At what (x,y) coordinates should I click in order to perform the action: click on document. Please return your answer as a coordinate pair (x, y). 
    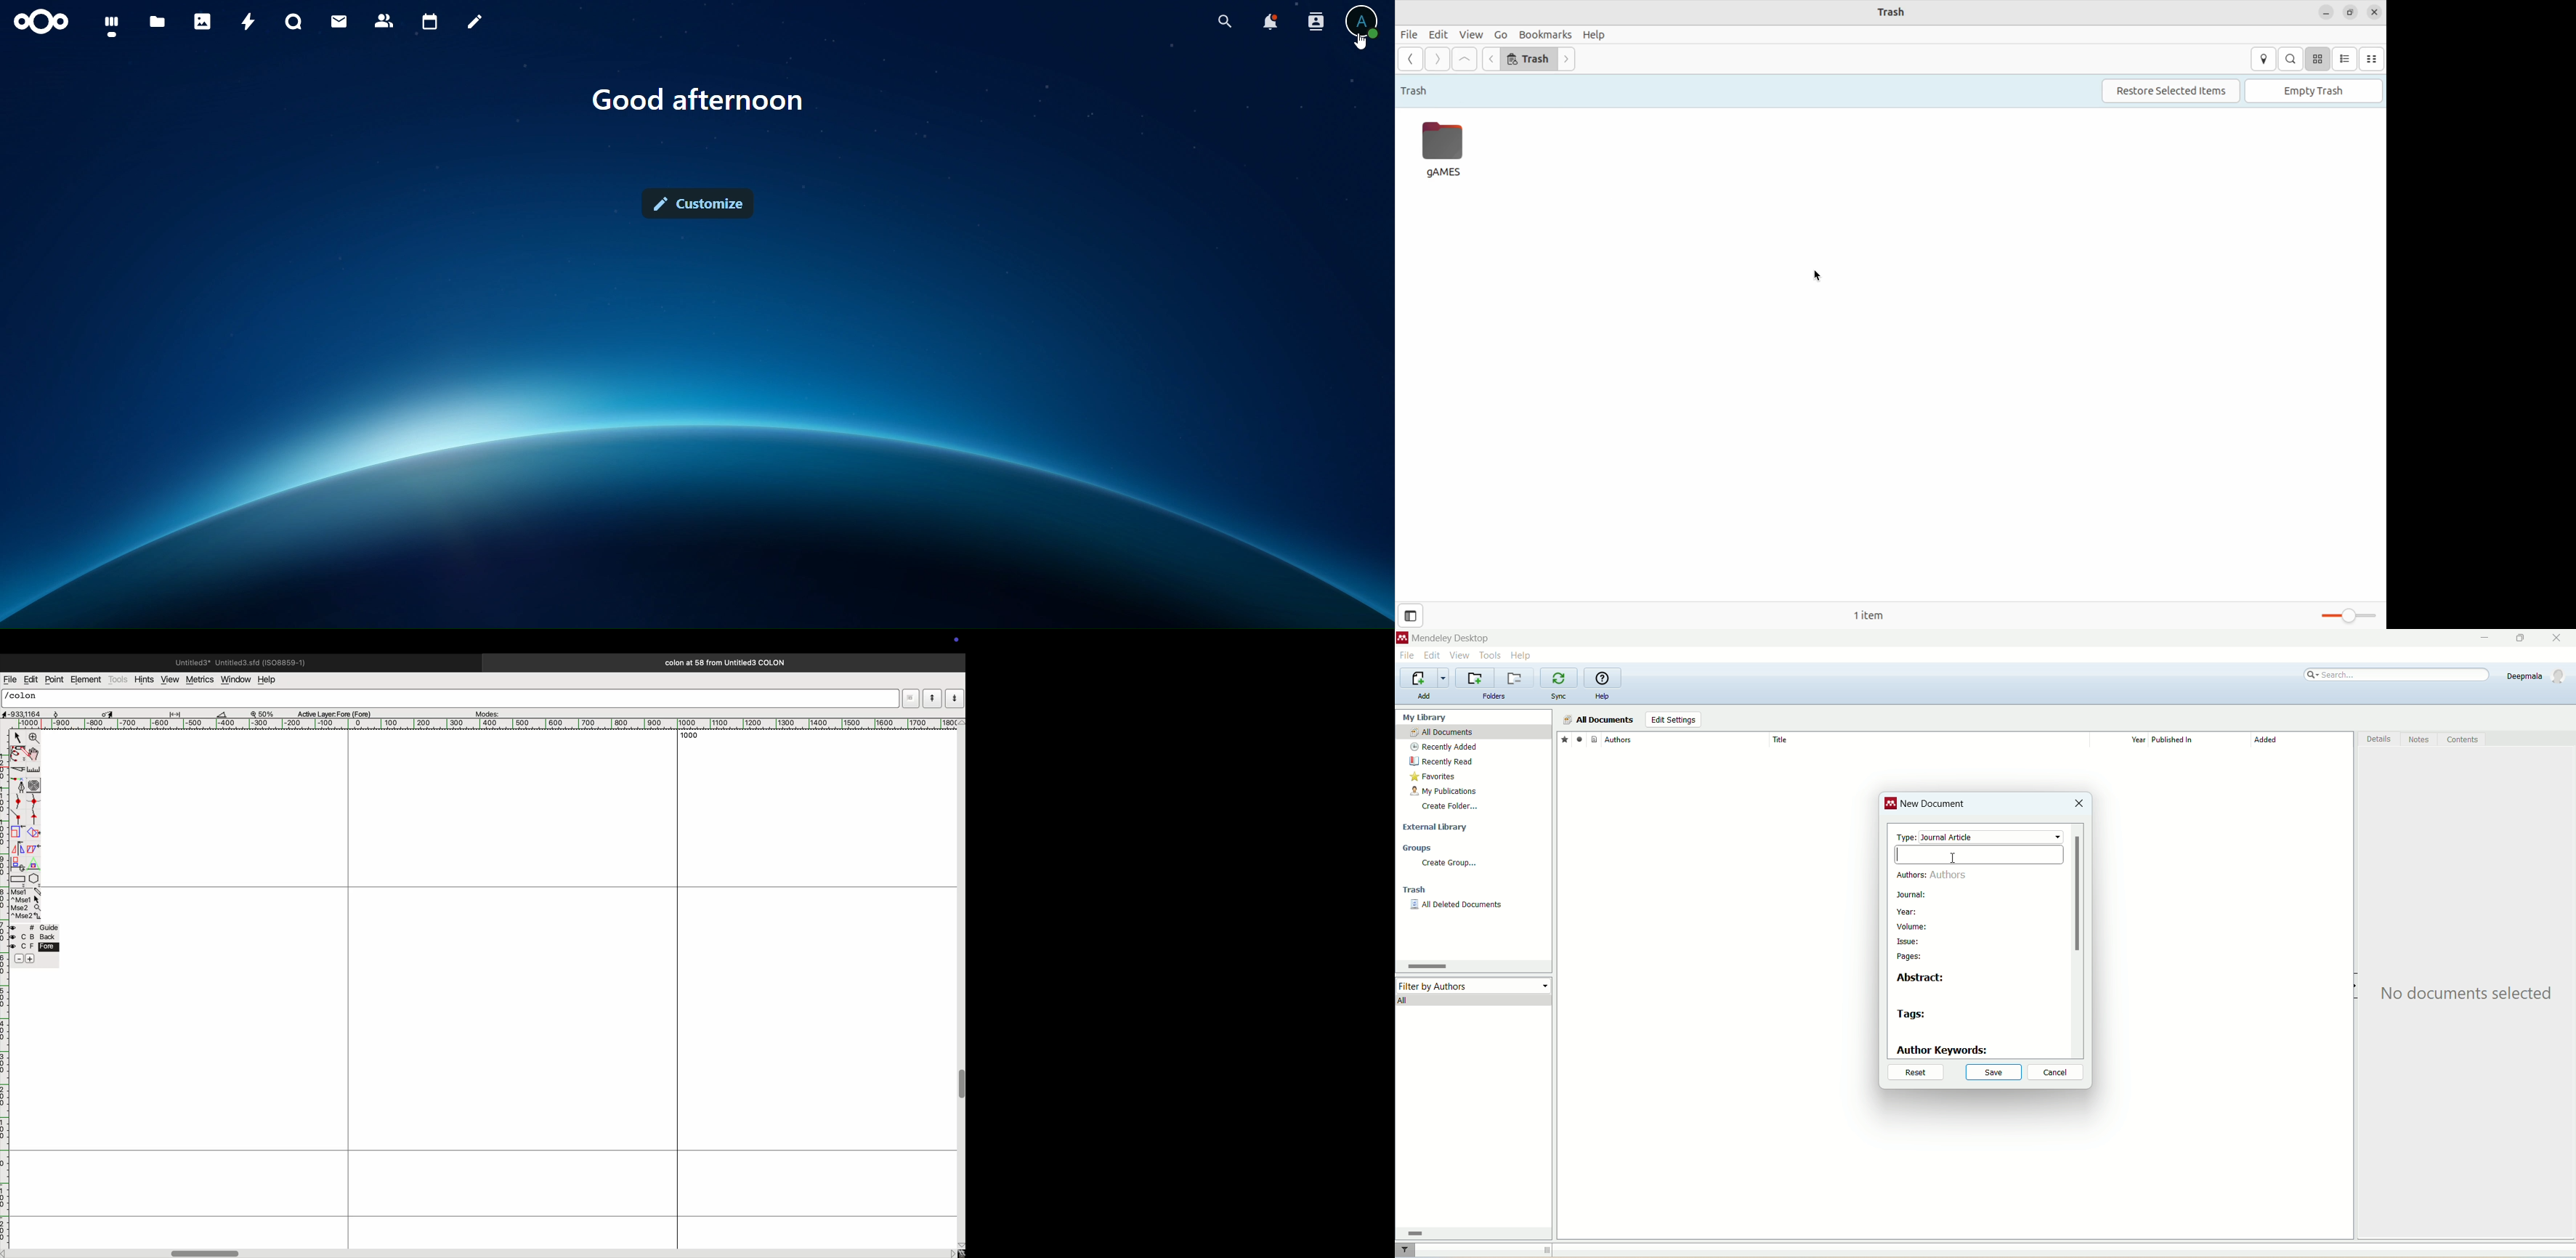
    Looking at the image, I should click on (1594, 739).